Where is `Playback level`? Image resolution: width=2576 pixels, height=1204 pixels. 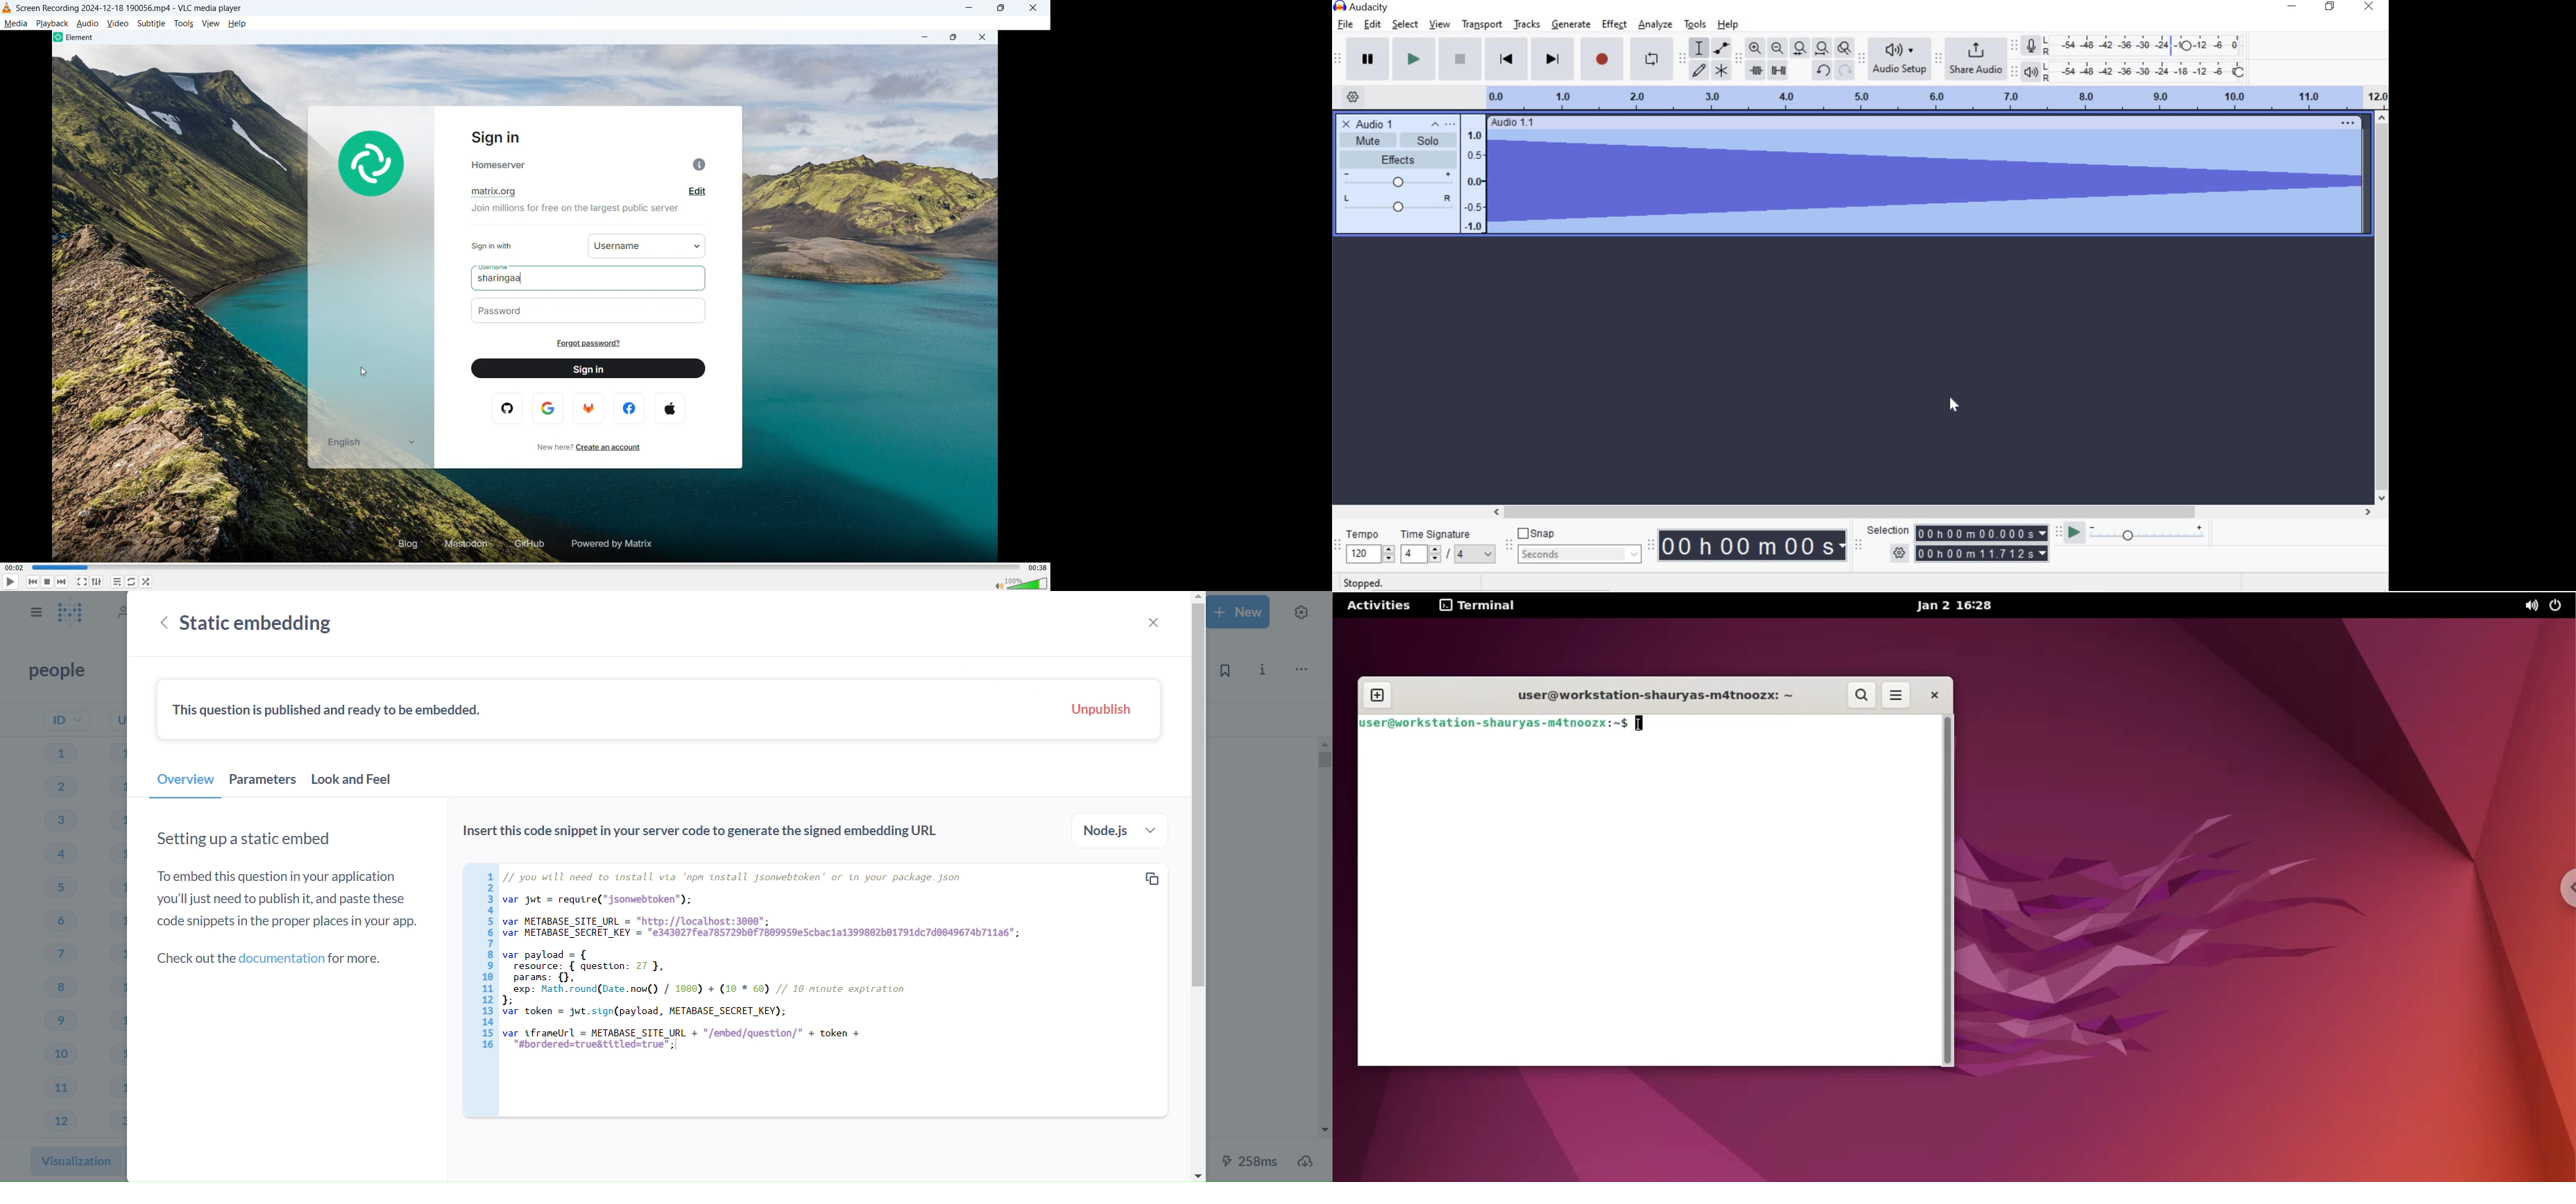
Playback level is located at coordinates (2147, 71).